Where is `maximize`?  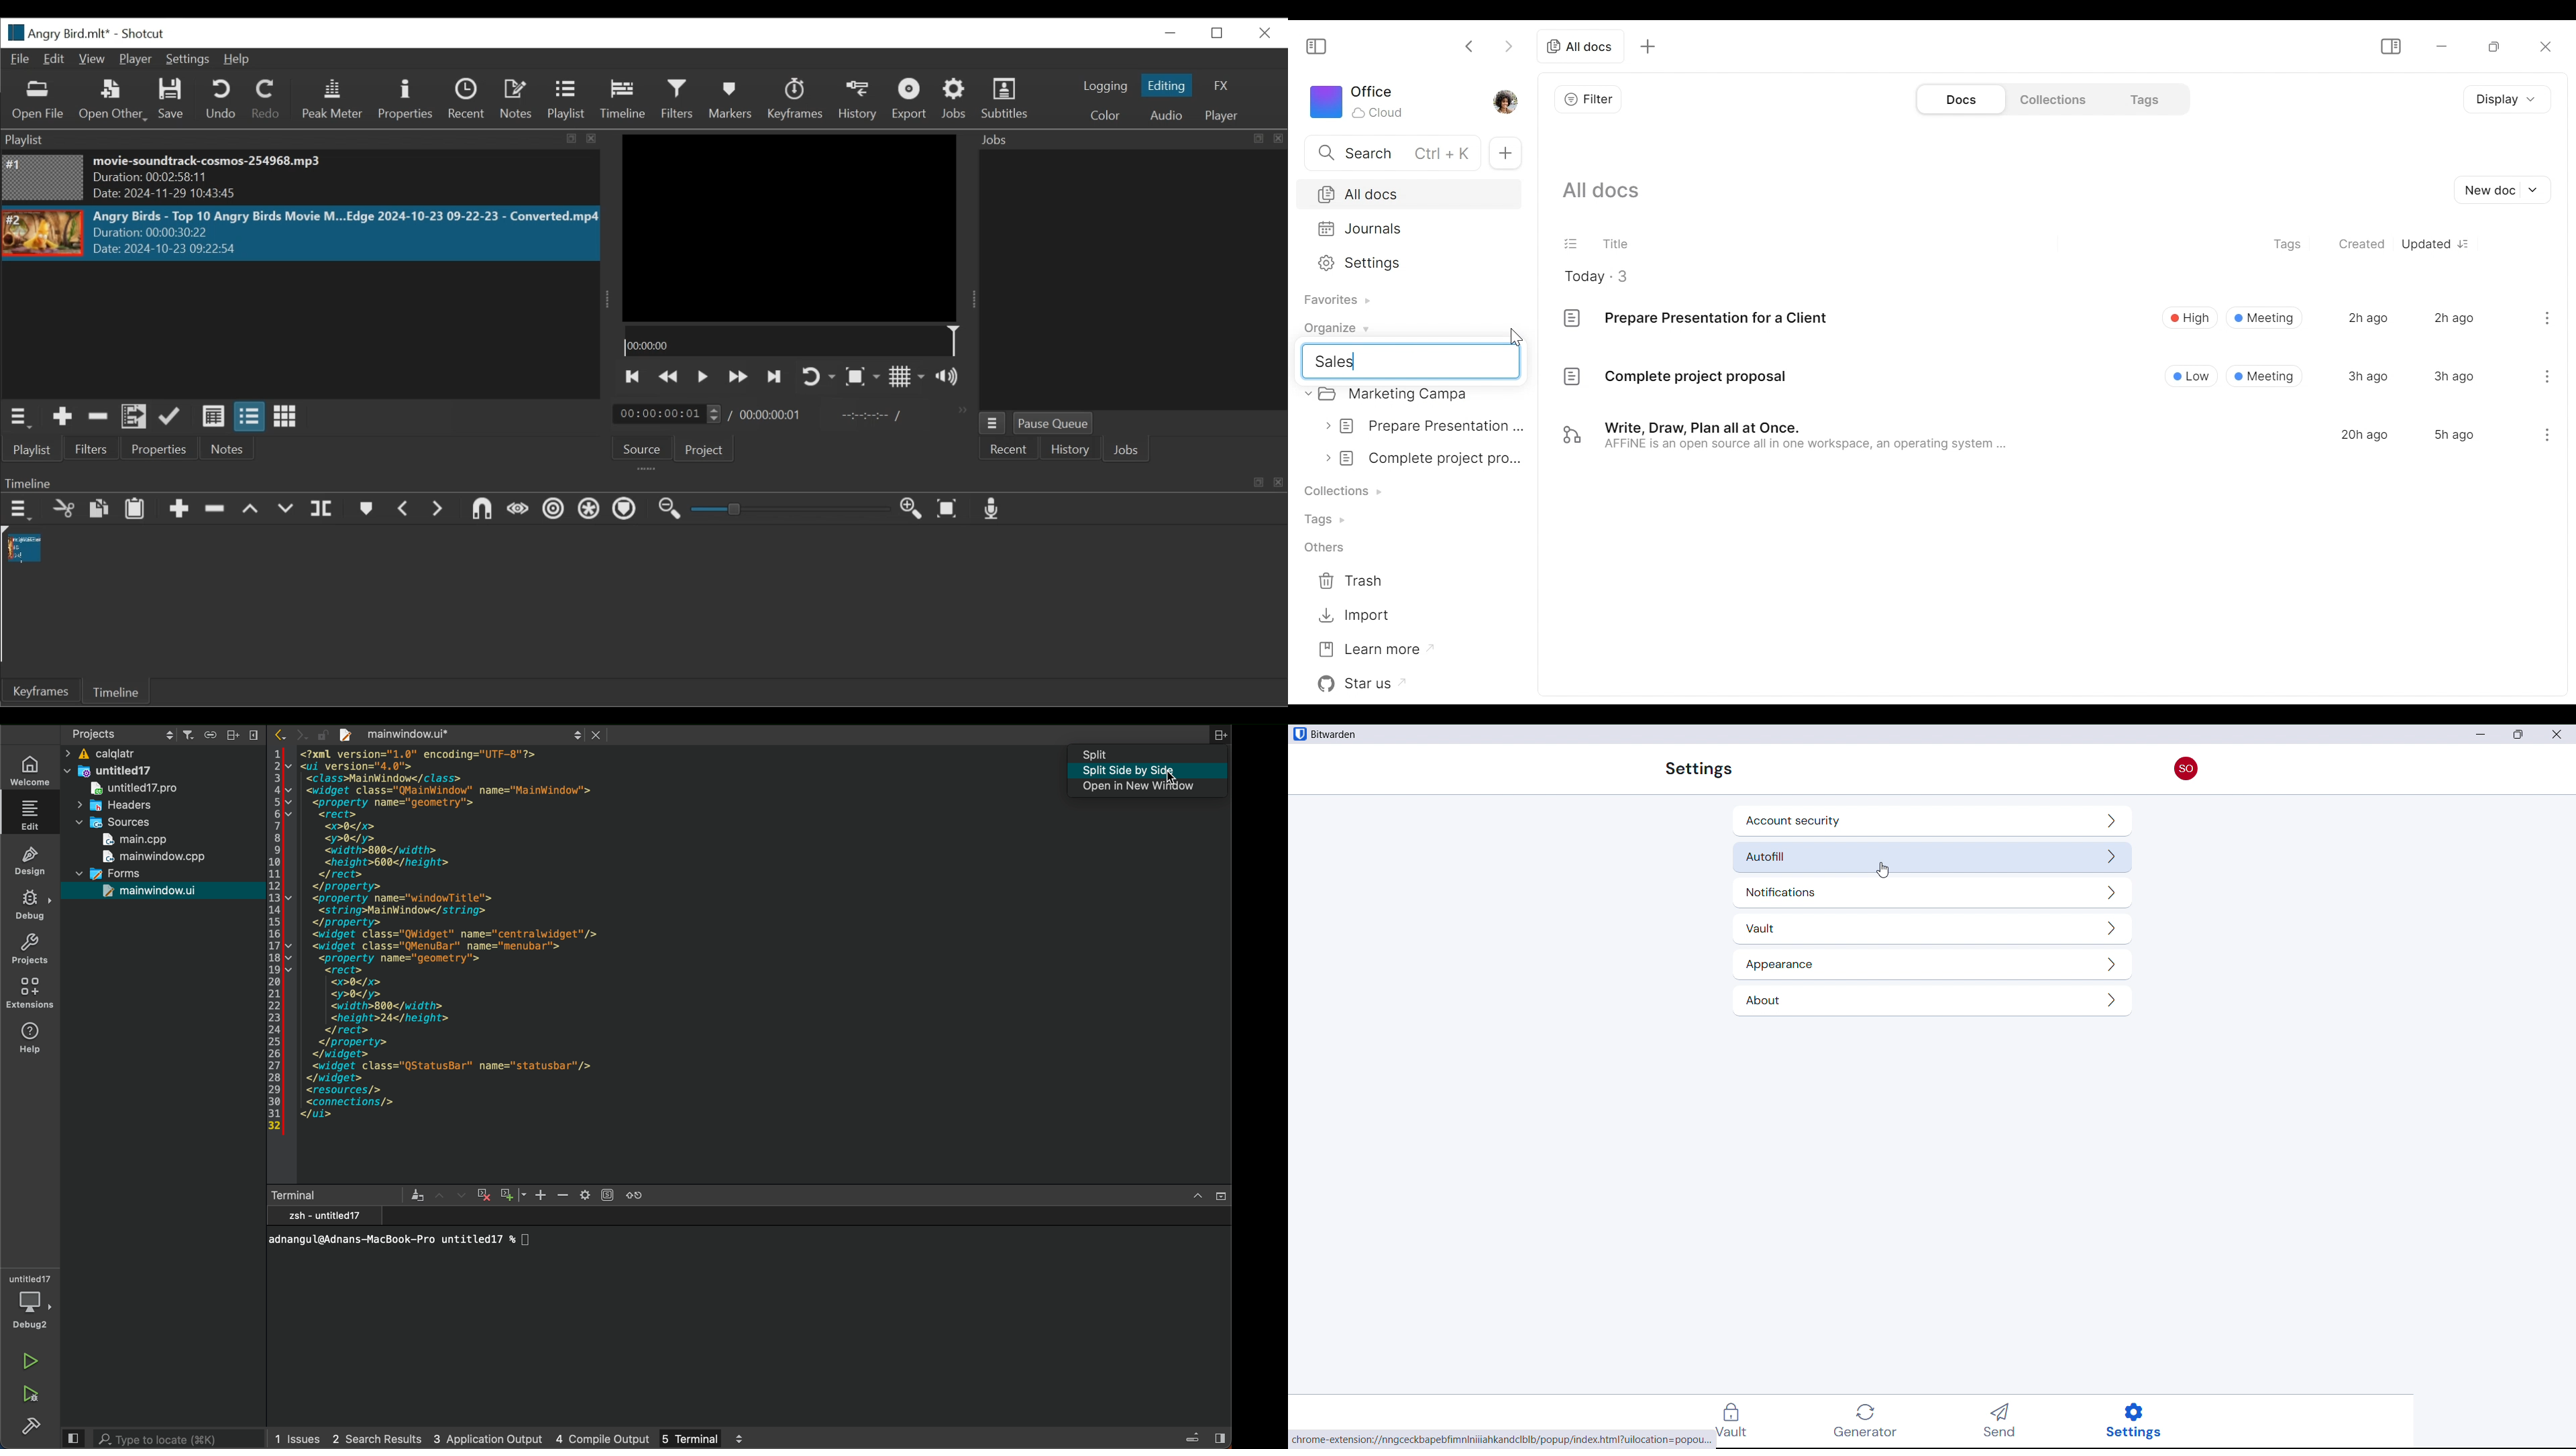 maximize is located at coordinates (1198, 1197).